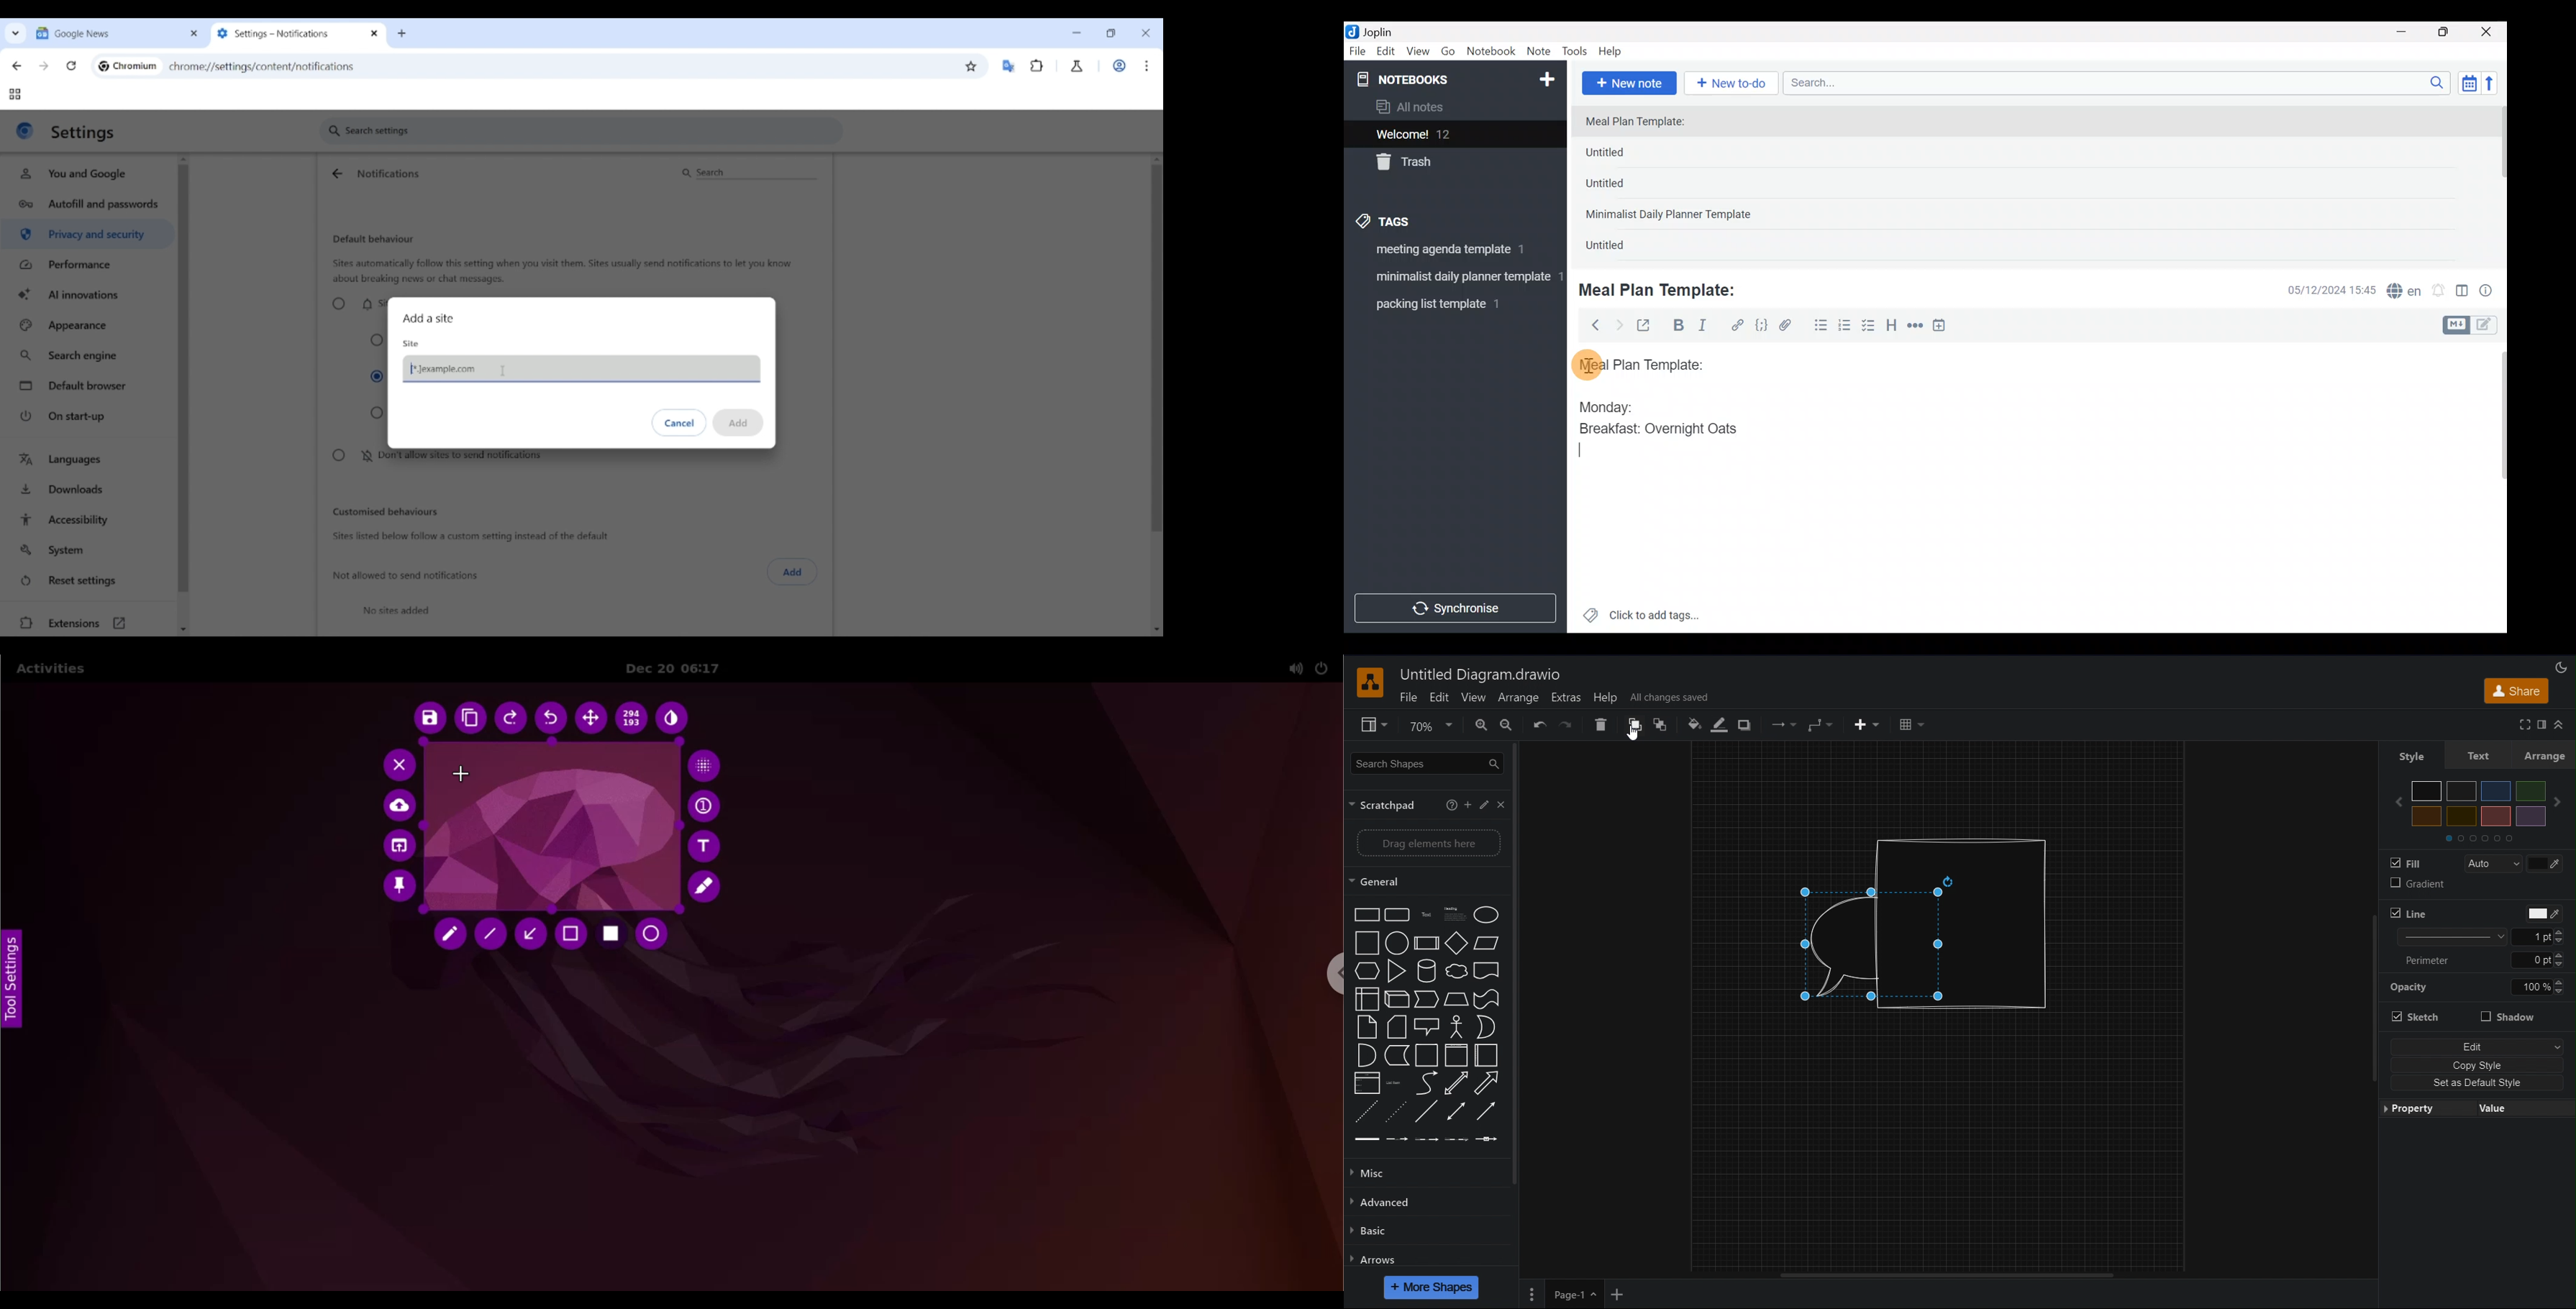  What do you see at coordinates (1486, 971) in the screenshot?
I see `Document` at bounding box center [1486, 971].